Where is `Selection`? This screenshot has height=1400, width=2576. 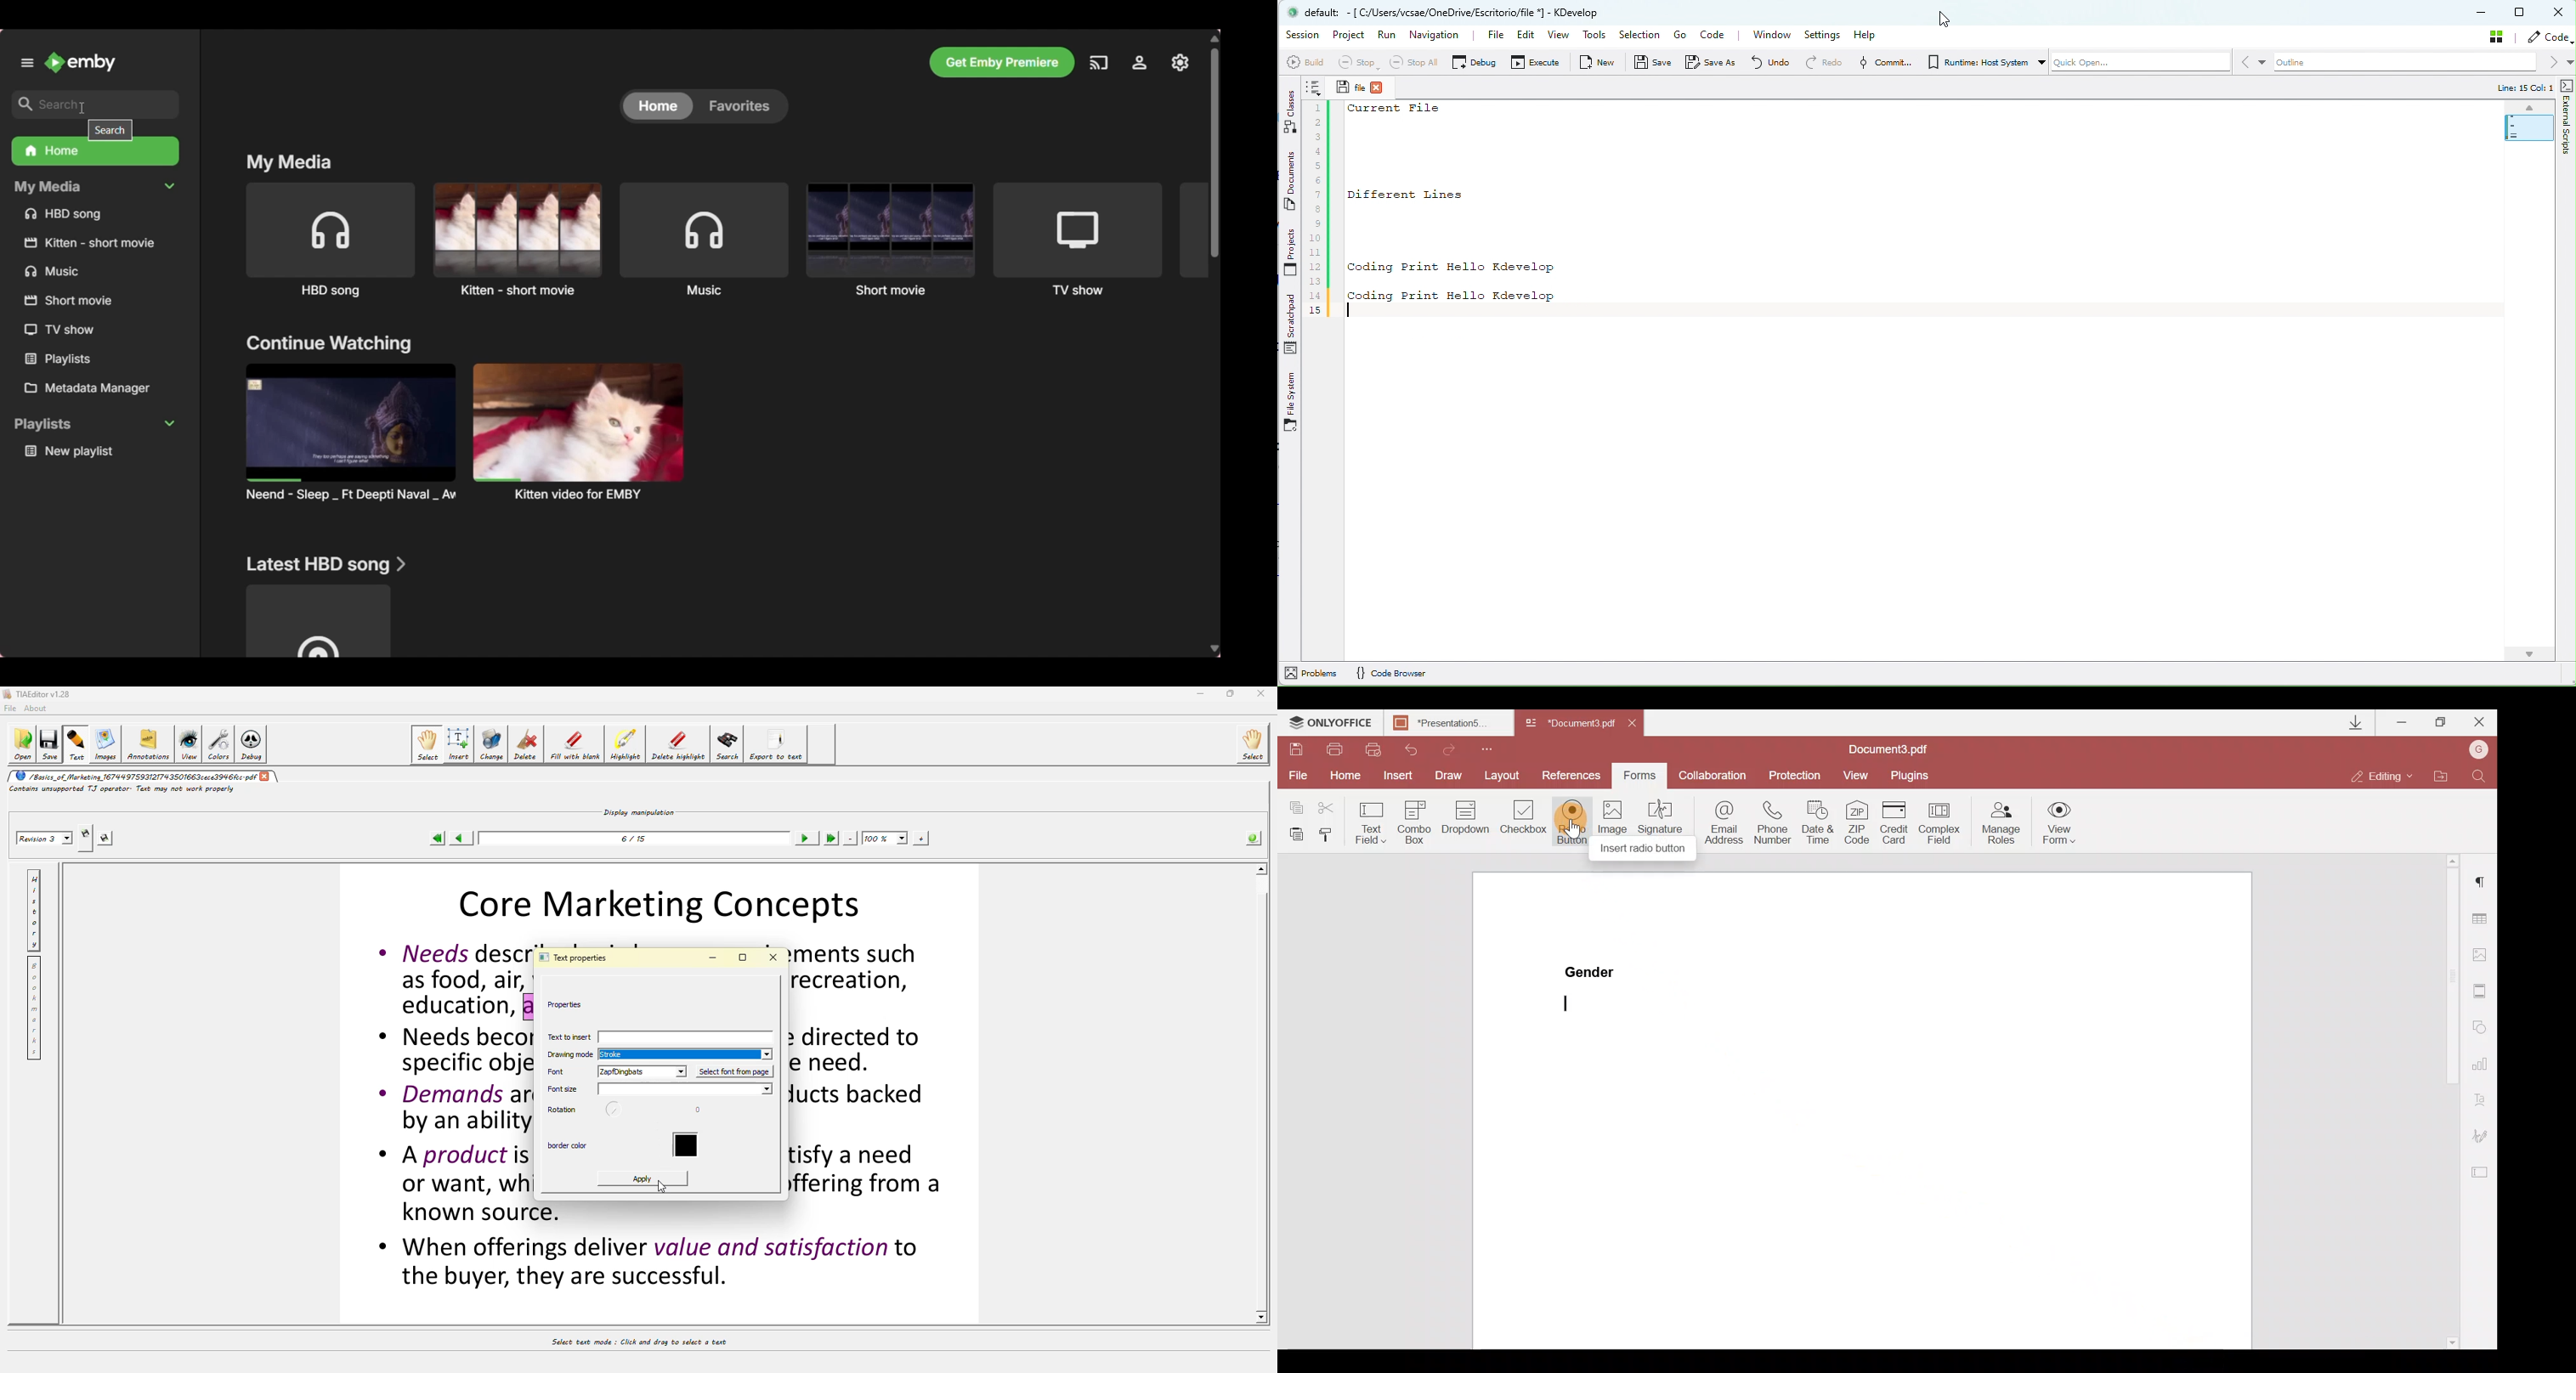 Selection is located at coordinates (1639, 36).